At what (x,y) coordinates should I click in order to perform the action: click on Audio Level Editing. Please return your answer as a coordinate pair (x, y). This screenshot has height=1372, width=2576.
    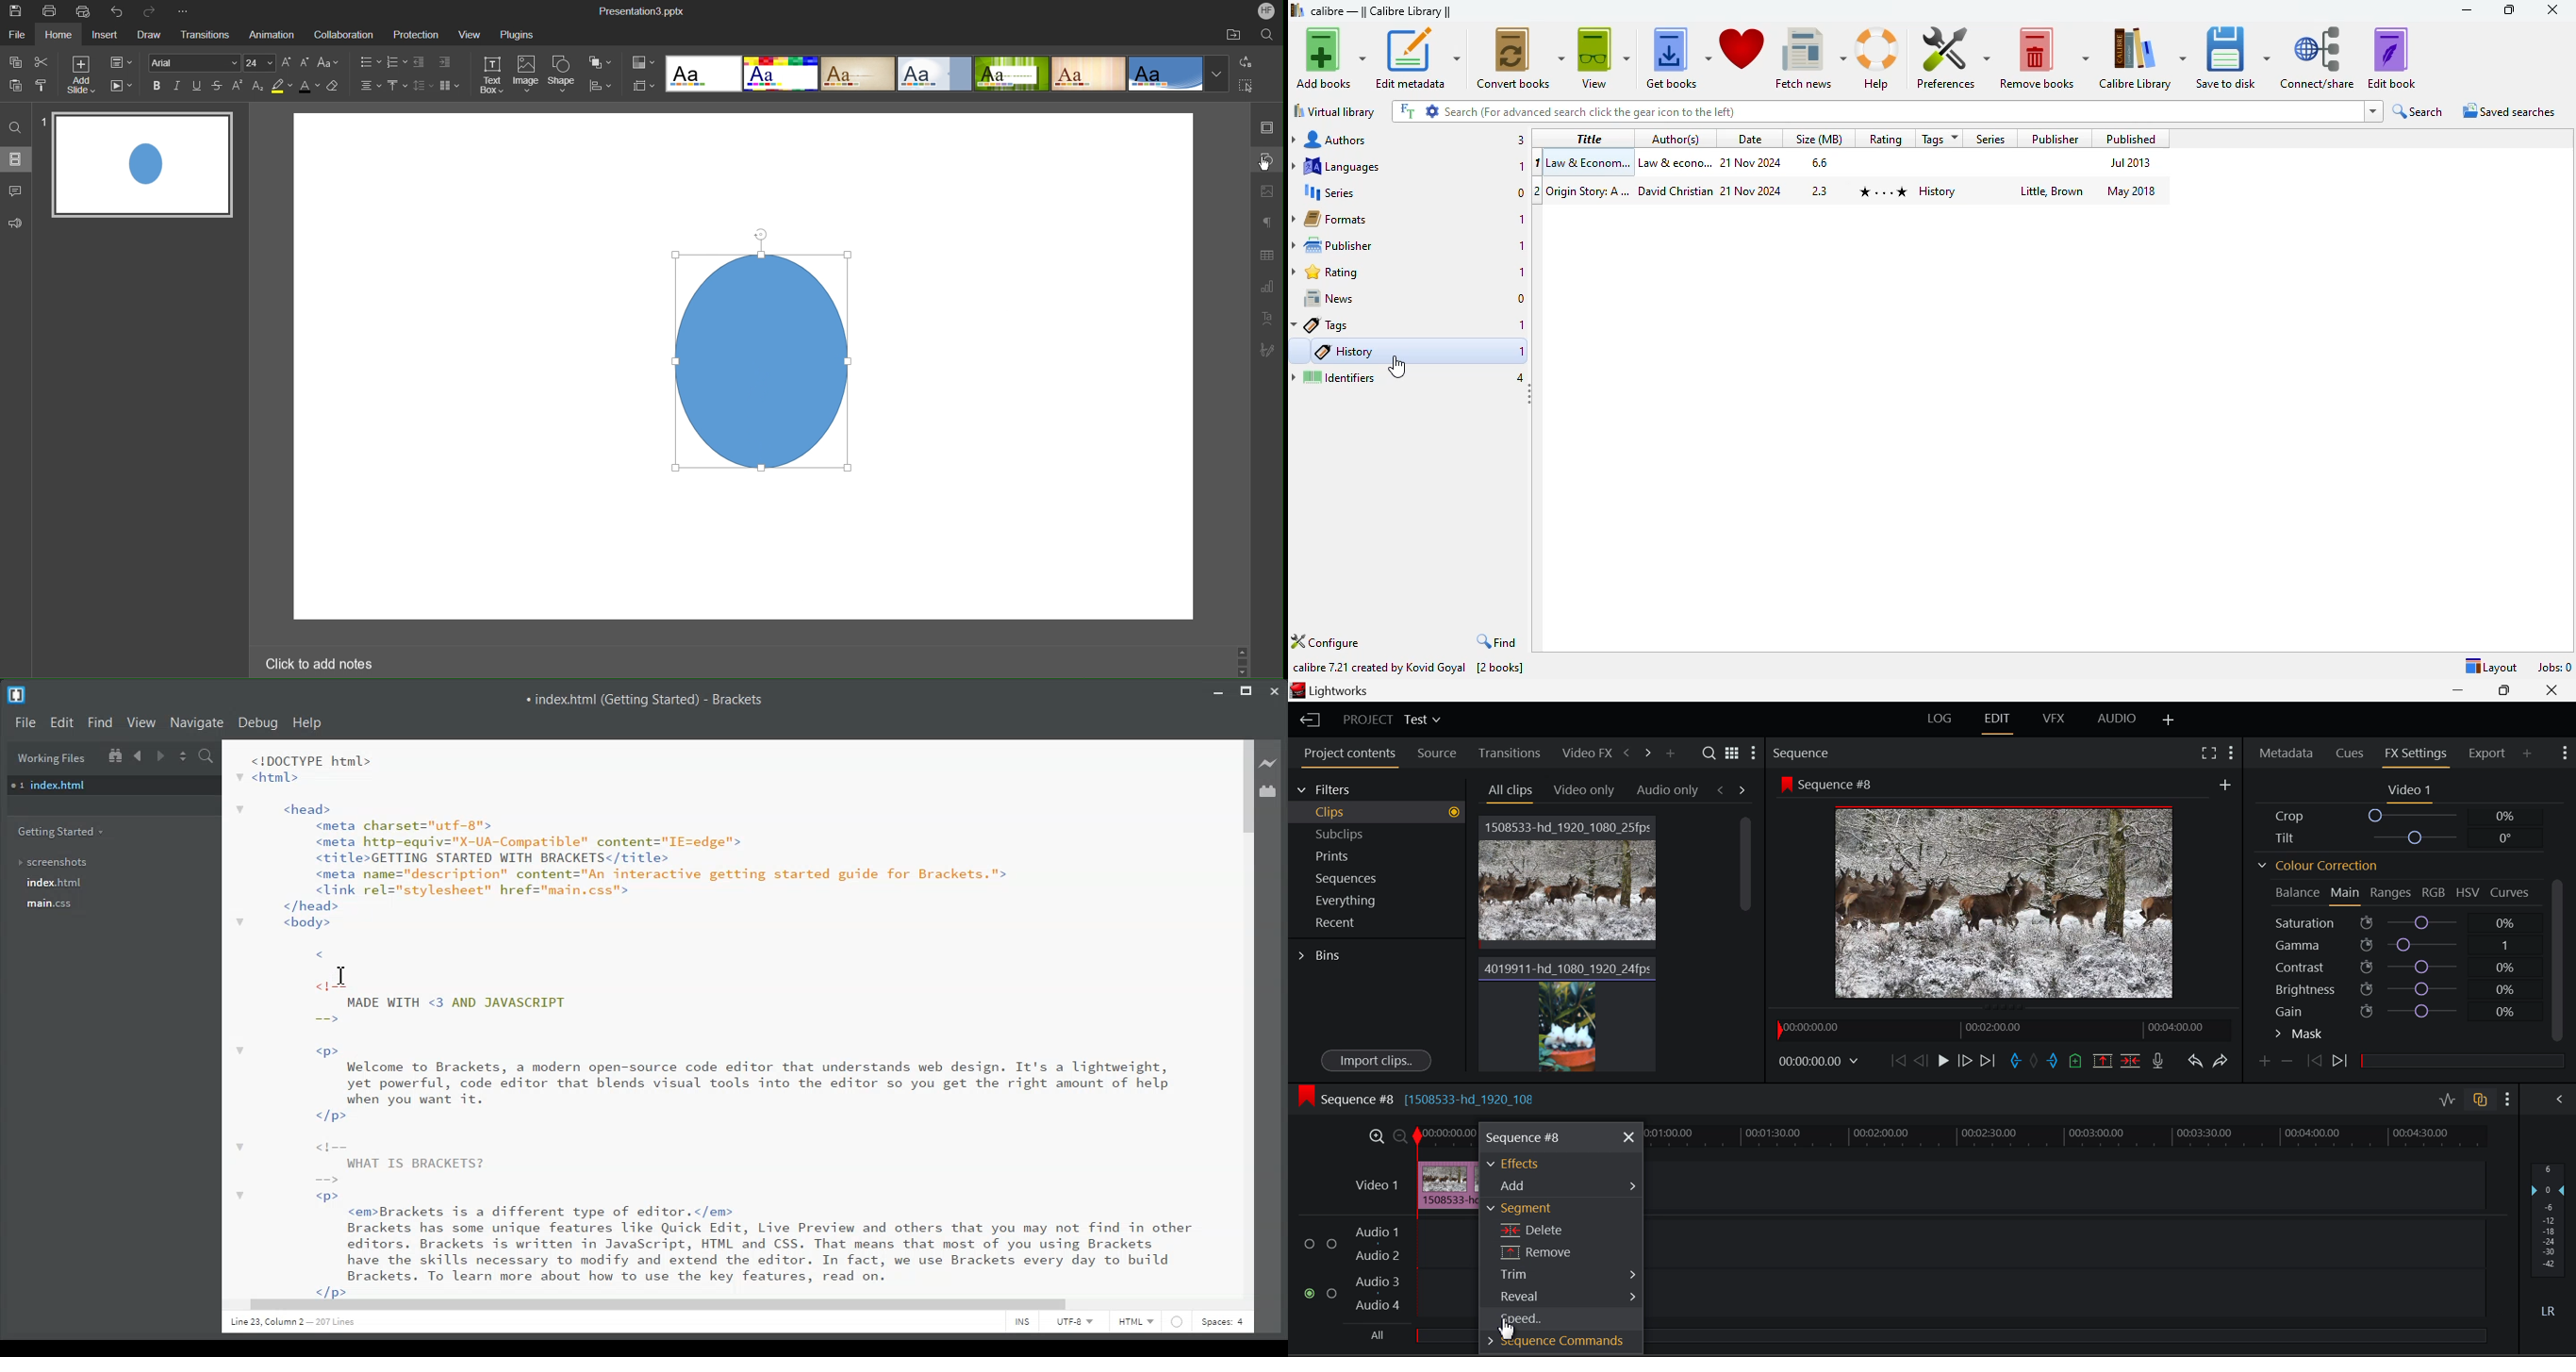
    Looking at the image, I should click on (2447, 1100).